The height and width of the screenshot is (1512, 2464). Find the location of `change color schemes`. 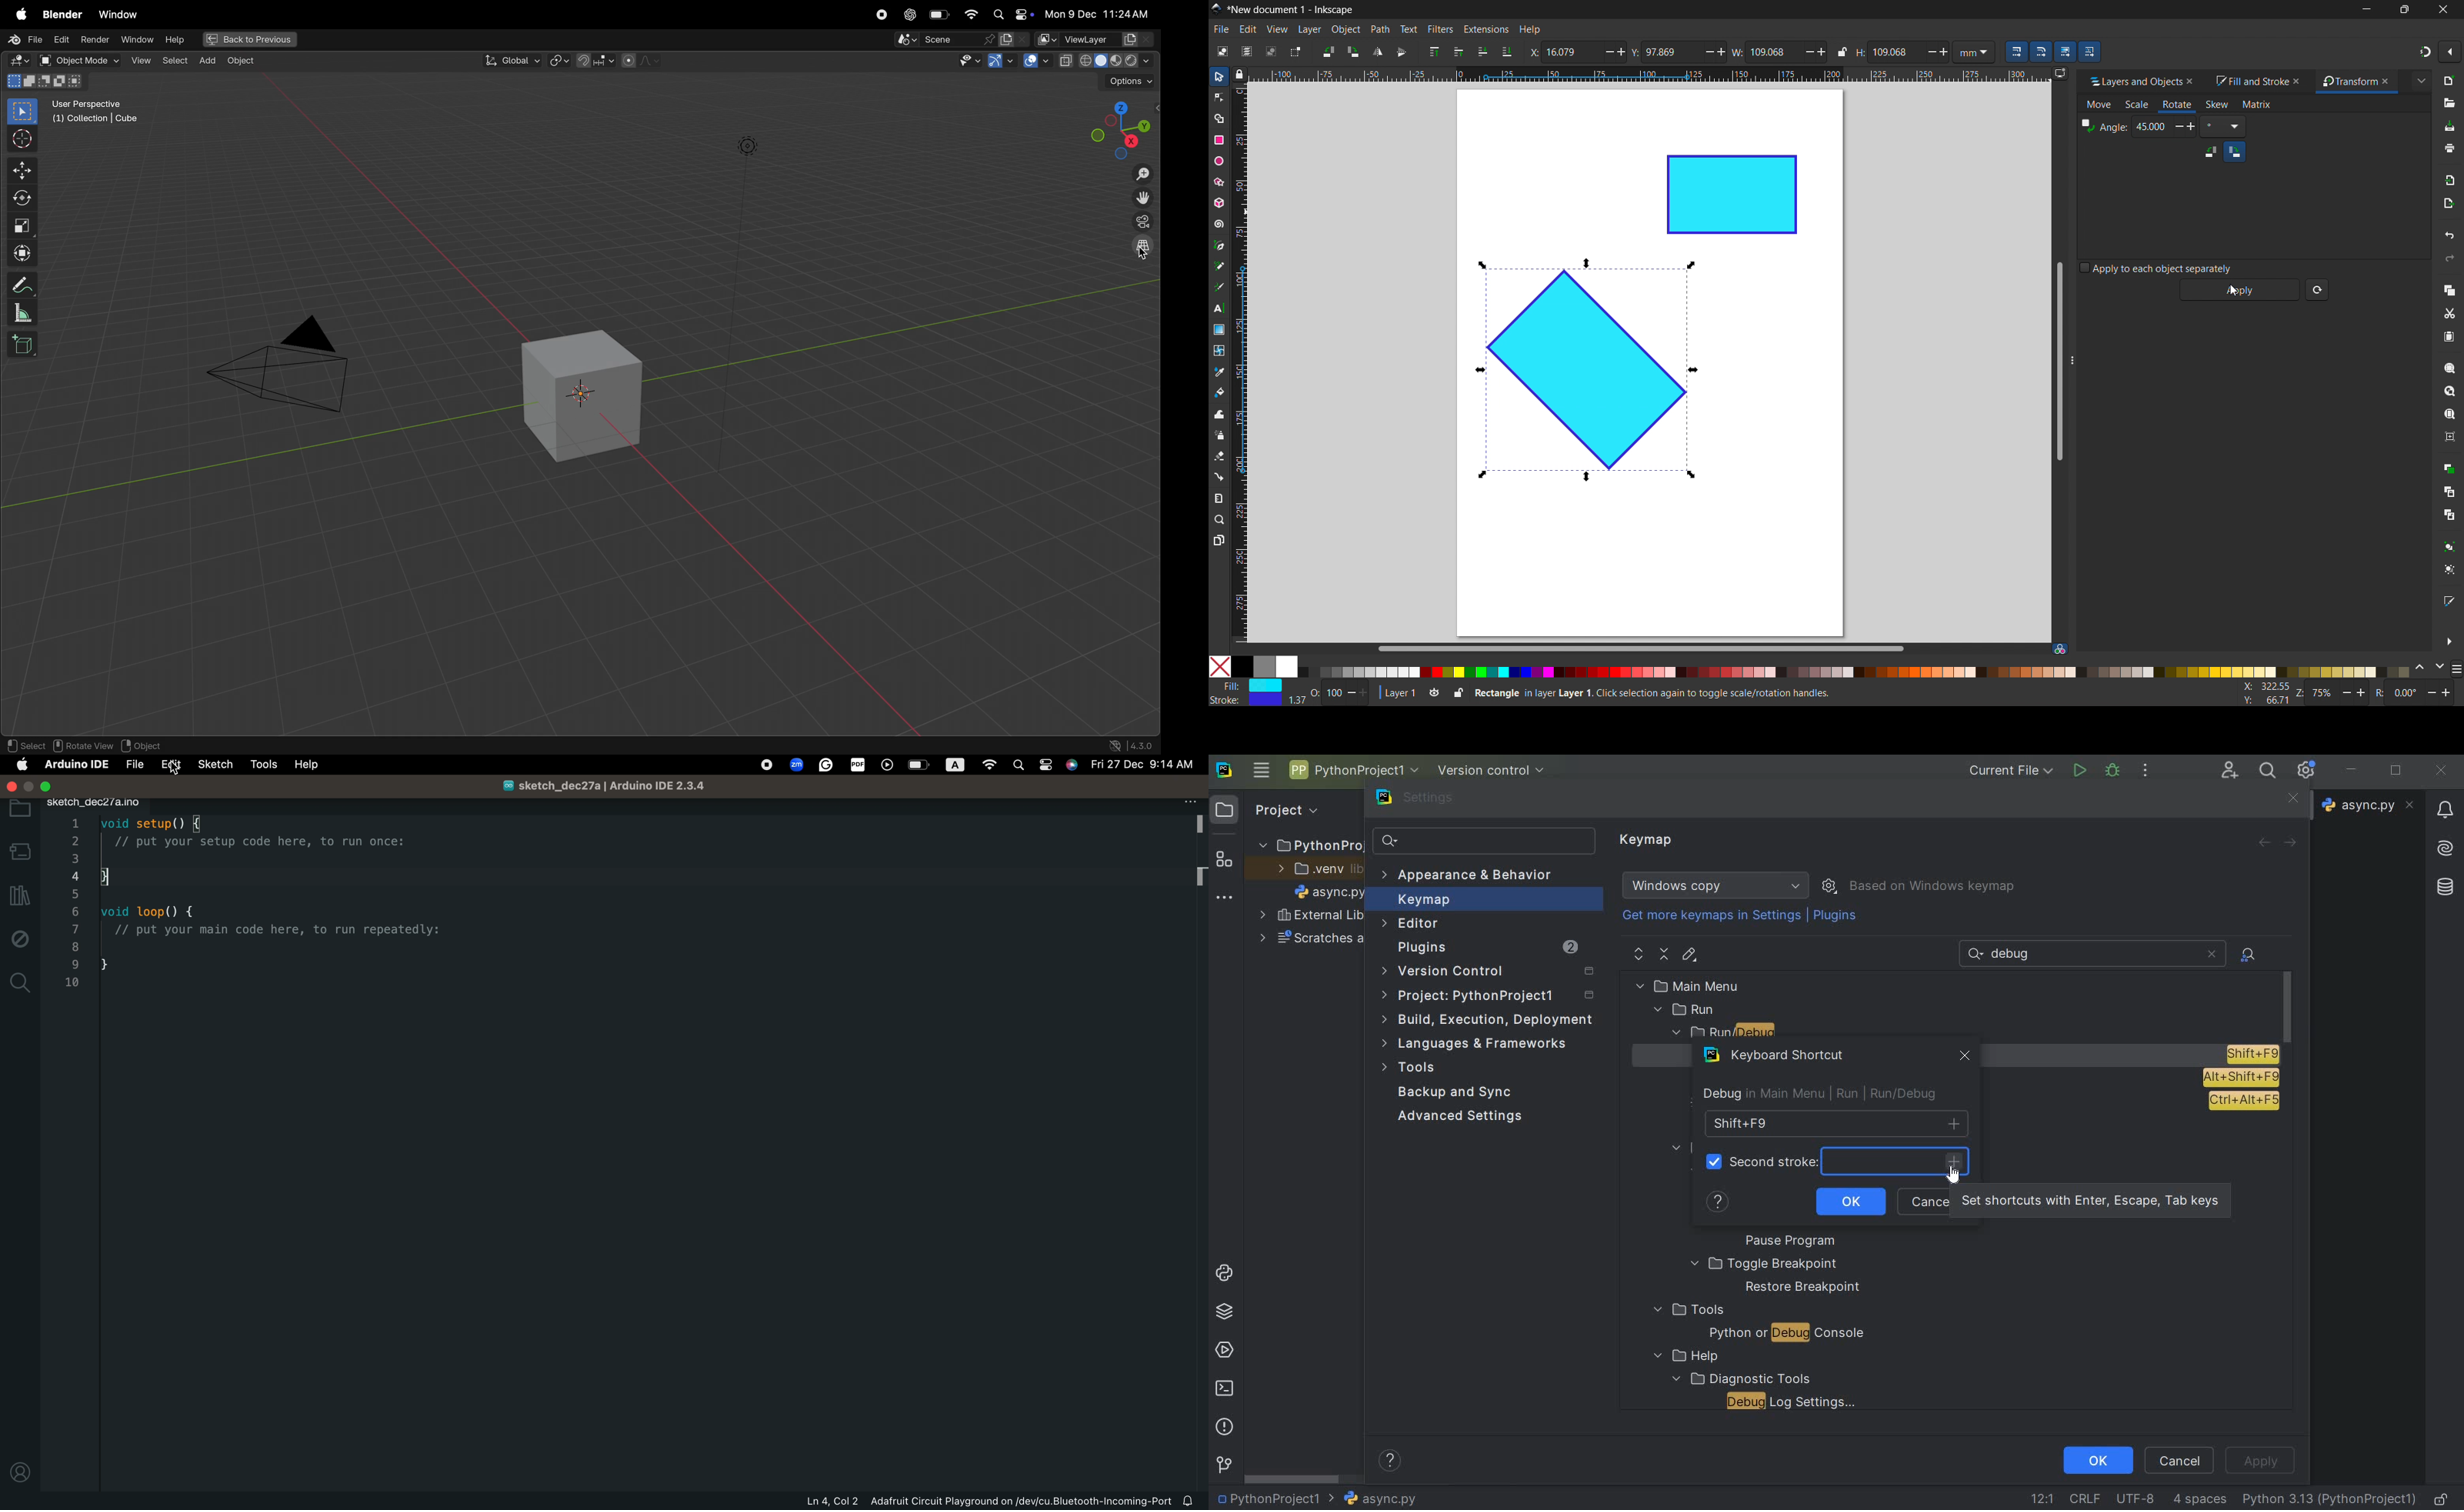

change color schemes is located at coordinates (2429, 668).